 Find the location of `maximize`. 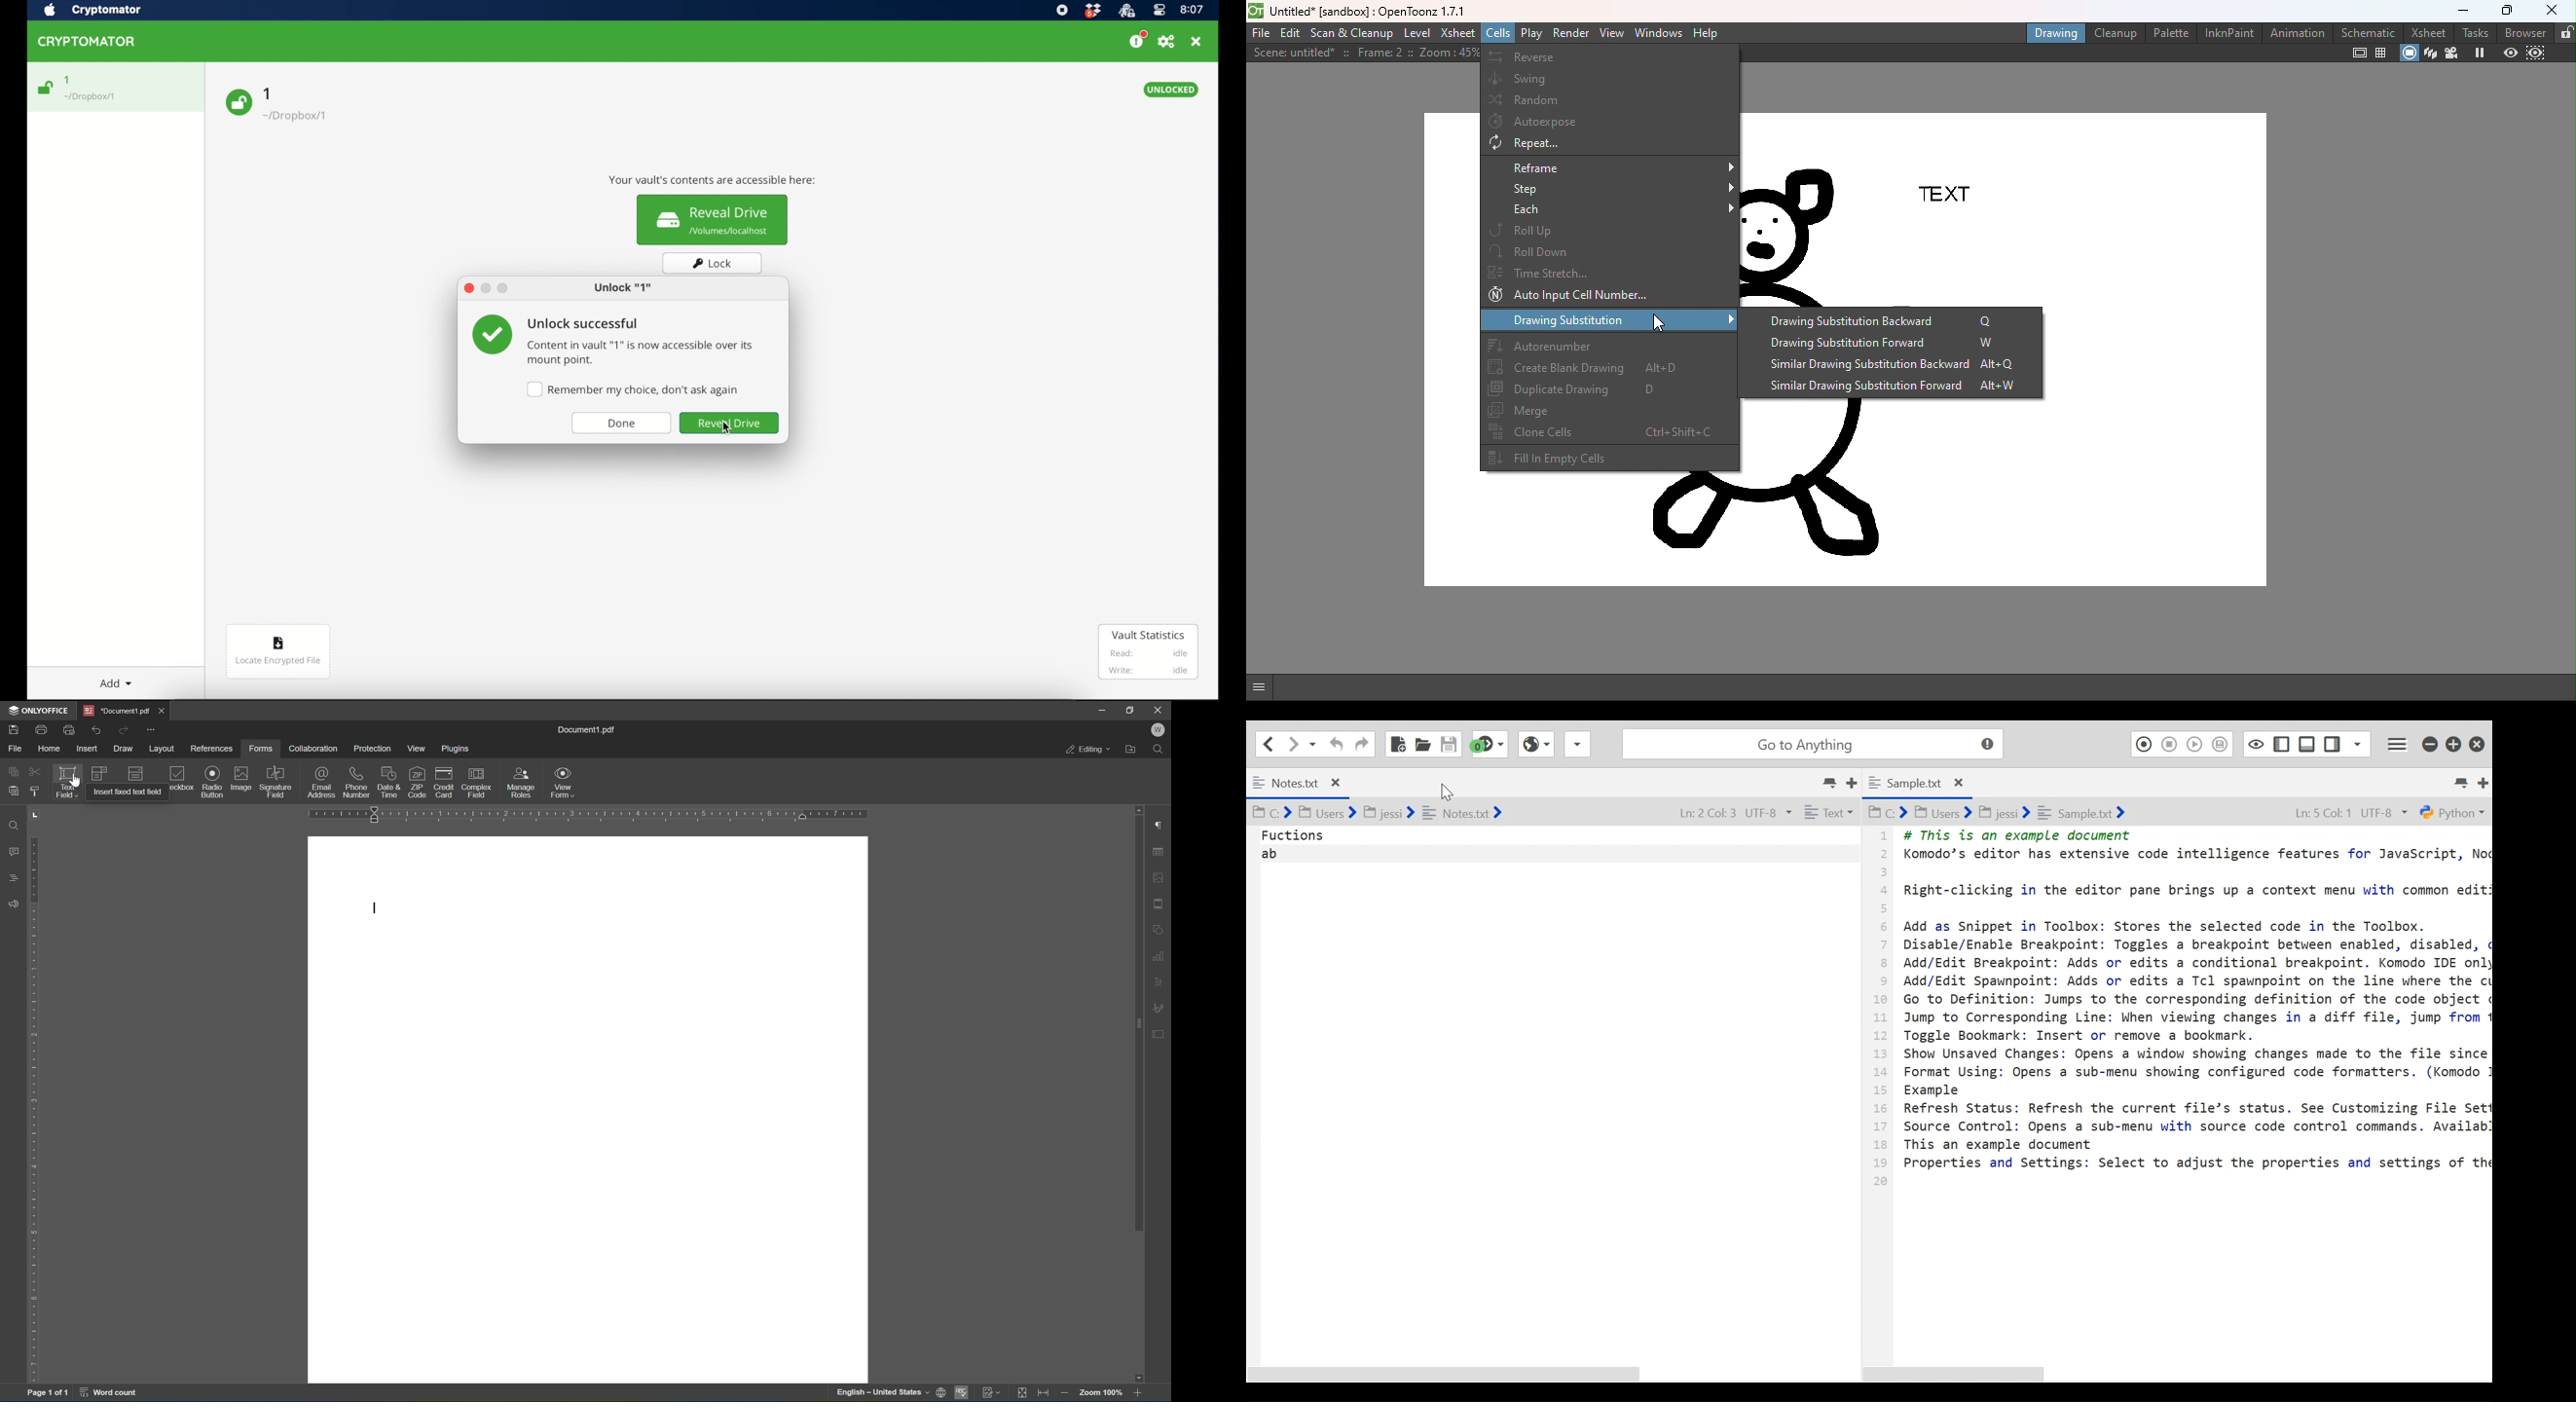

maximize is located at coordinates (2502, 11).